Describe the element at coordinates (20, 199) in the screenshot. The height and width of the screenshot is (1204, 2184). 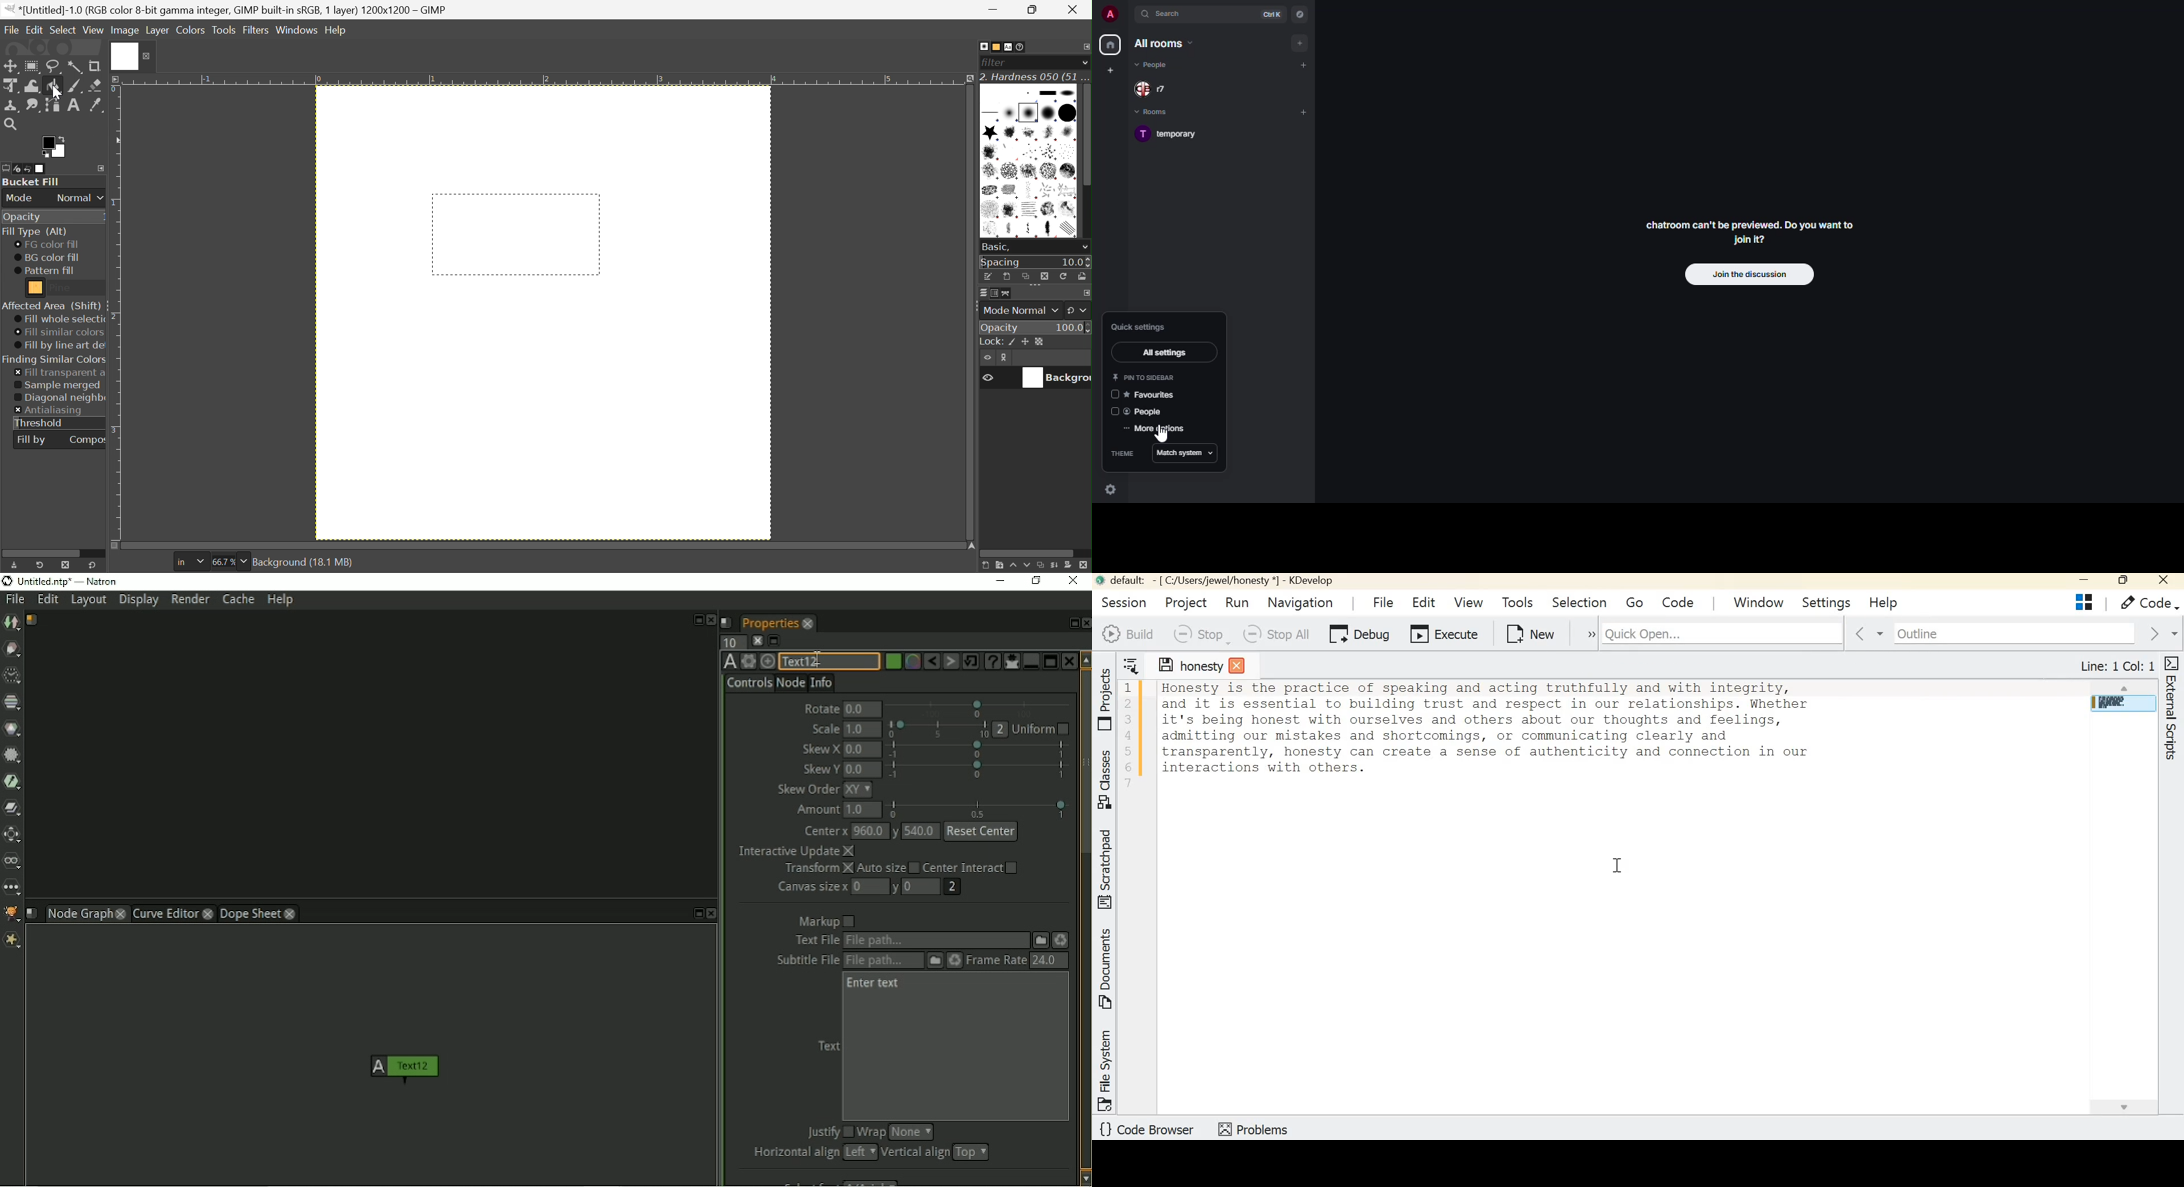
I see `Mode` at that location.